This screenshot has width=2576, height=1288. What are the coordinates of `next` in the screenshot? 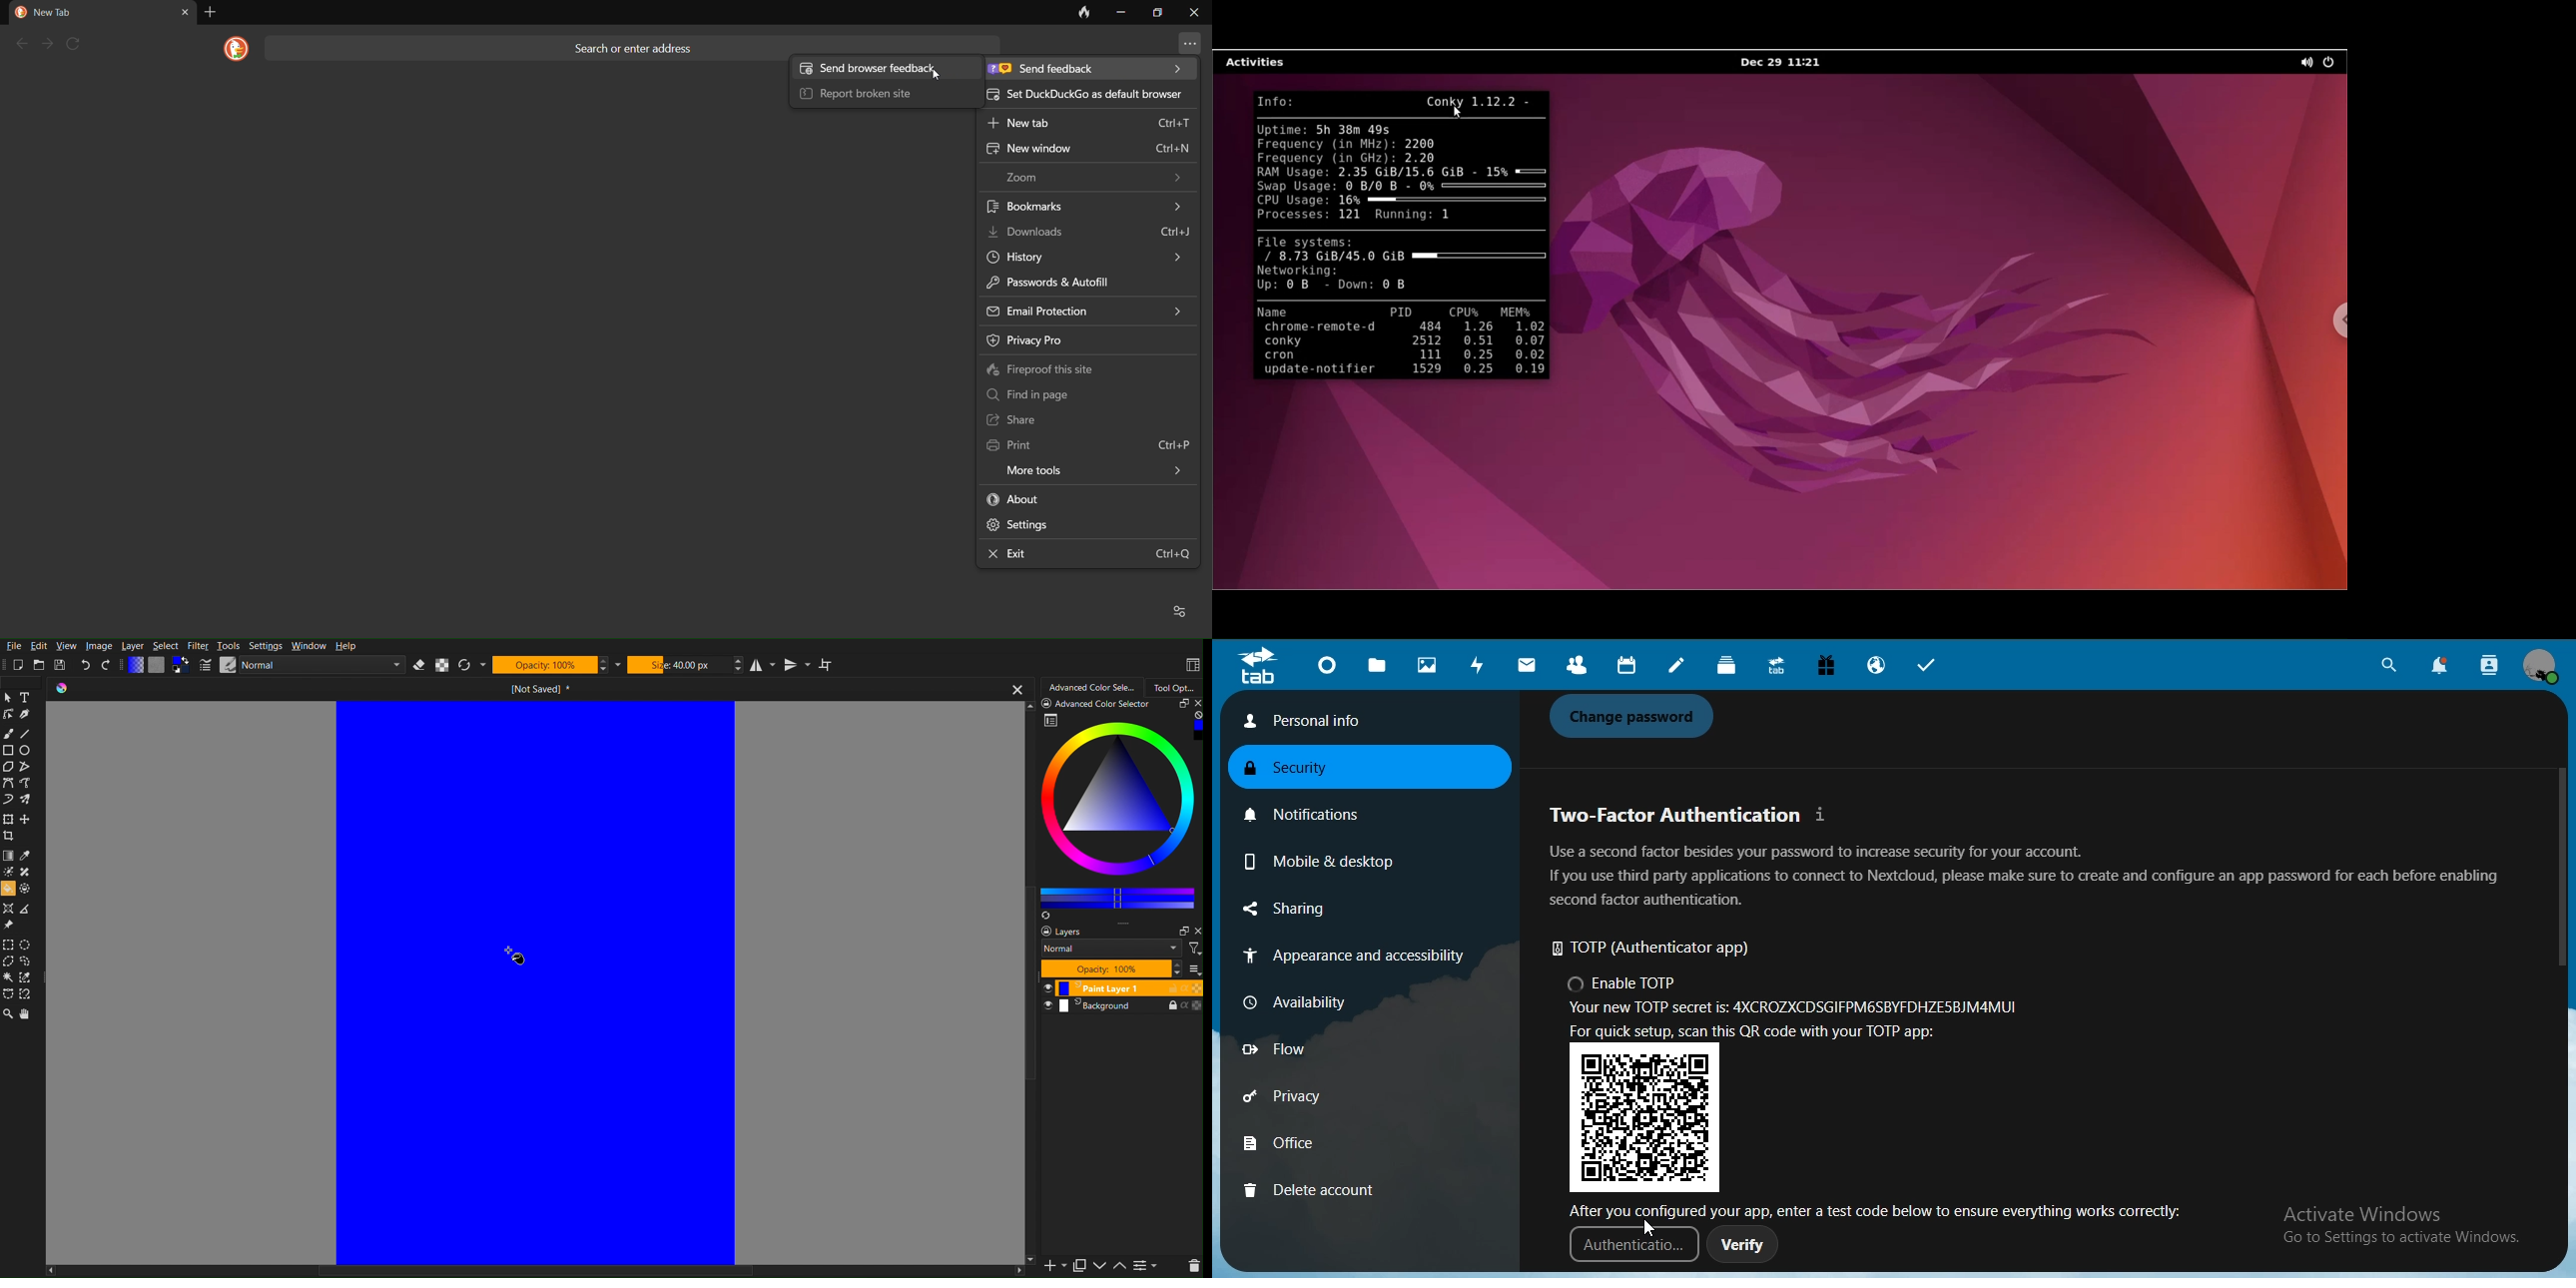 It's located at (49, 44).